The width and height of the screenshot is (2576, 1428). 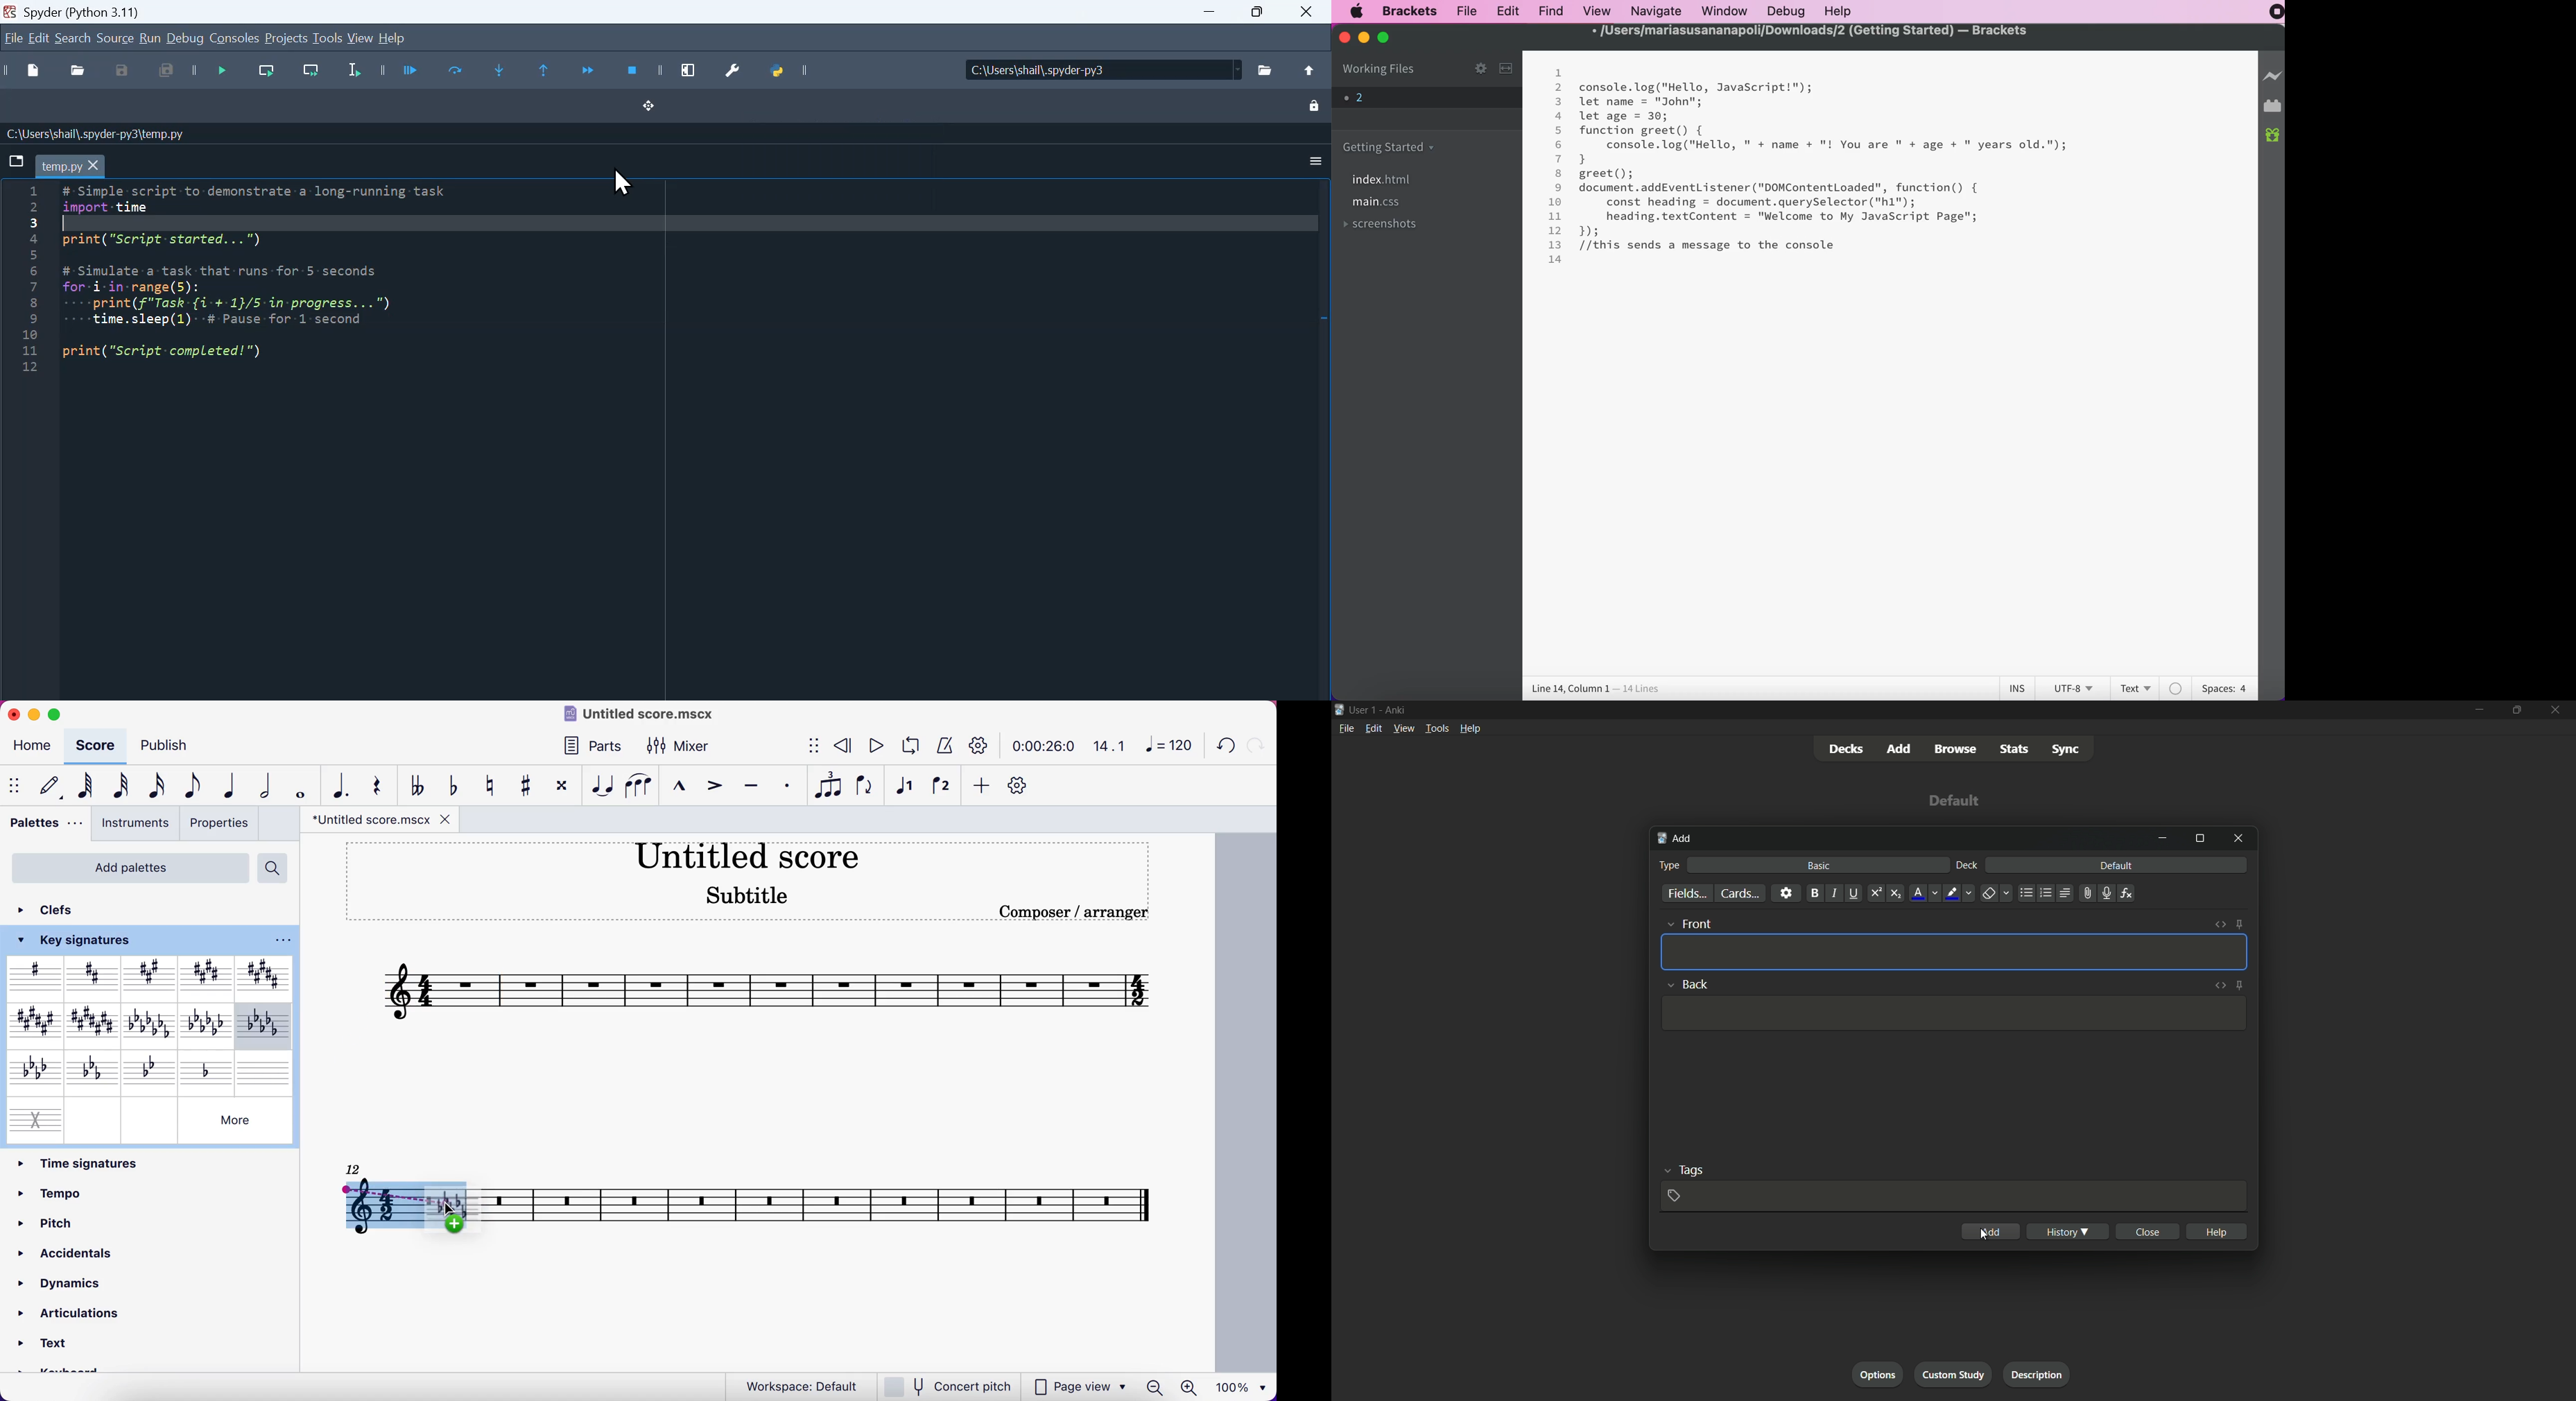 I want to click on stats, so click(x=2014, y=750).